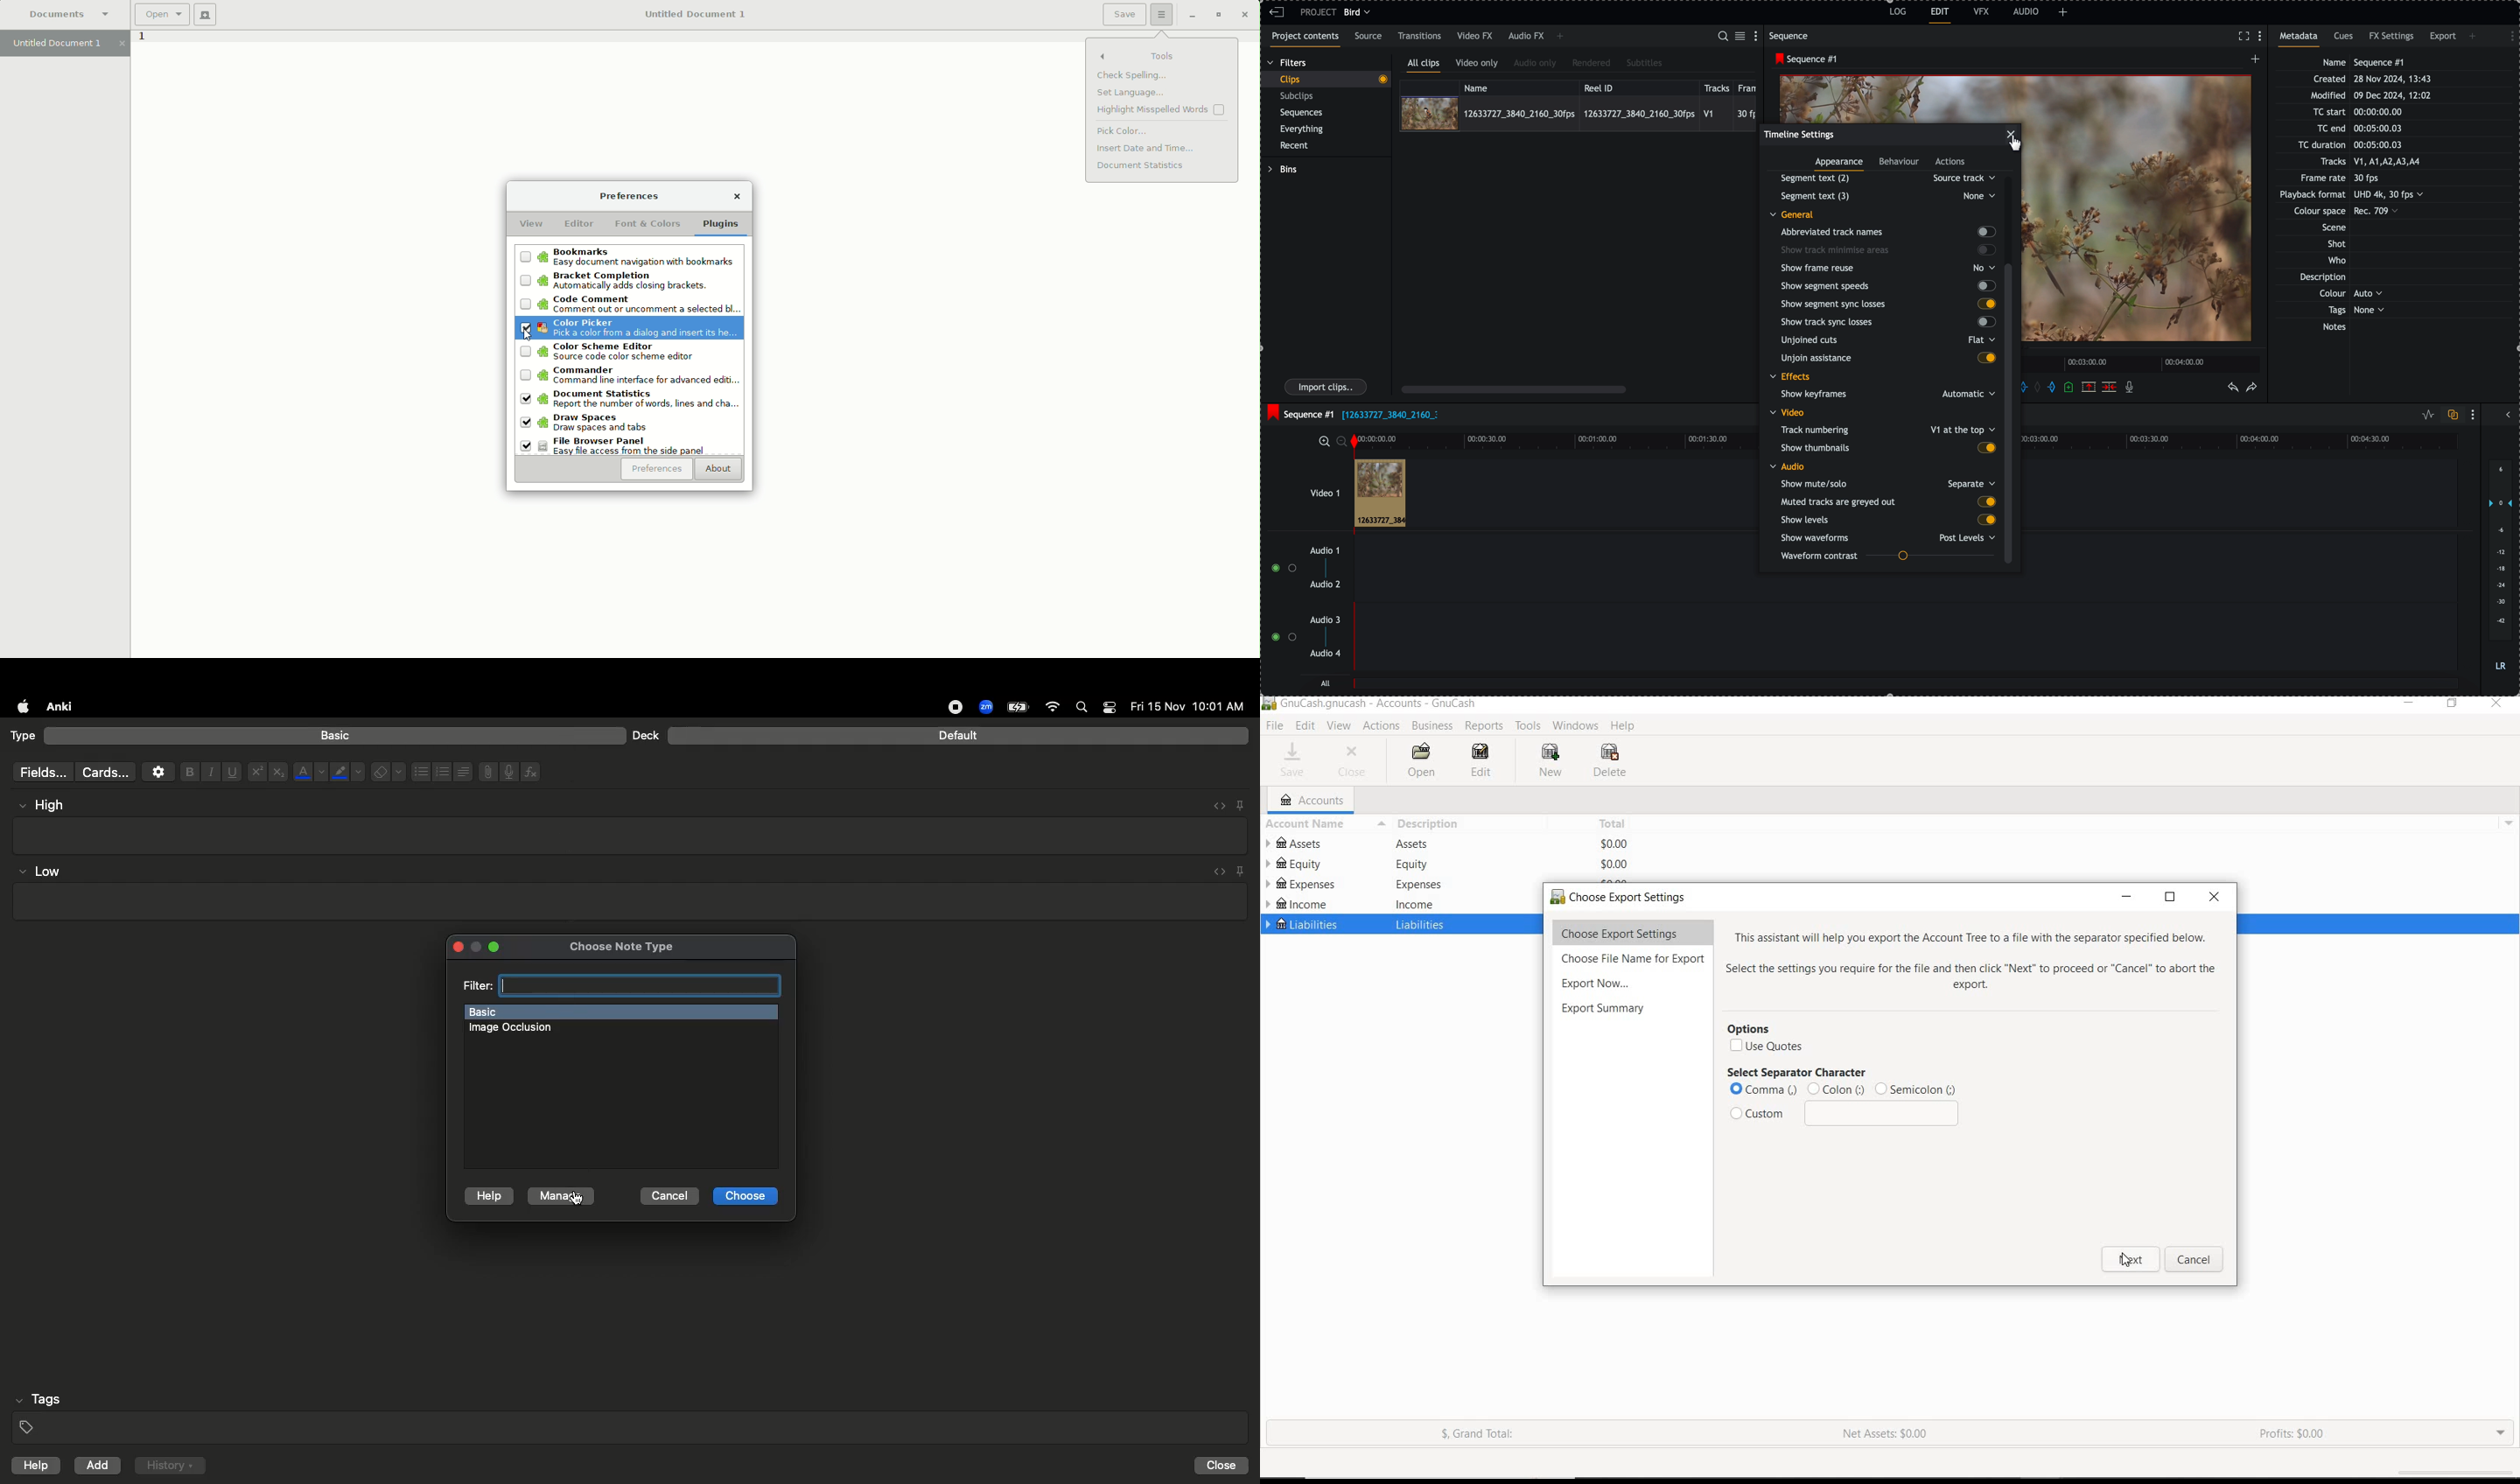  What do you see at coordinates (583, 1203) in the screenshot?
I see `cursor` at bounding box center [583, 1203].